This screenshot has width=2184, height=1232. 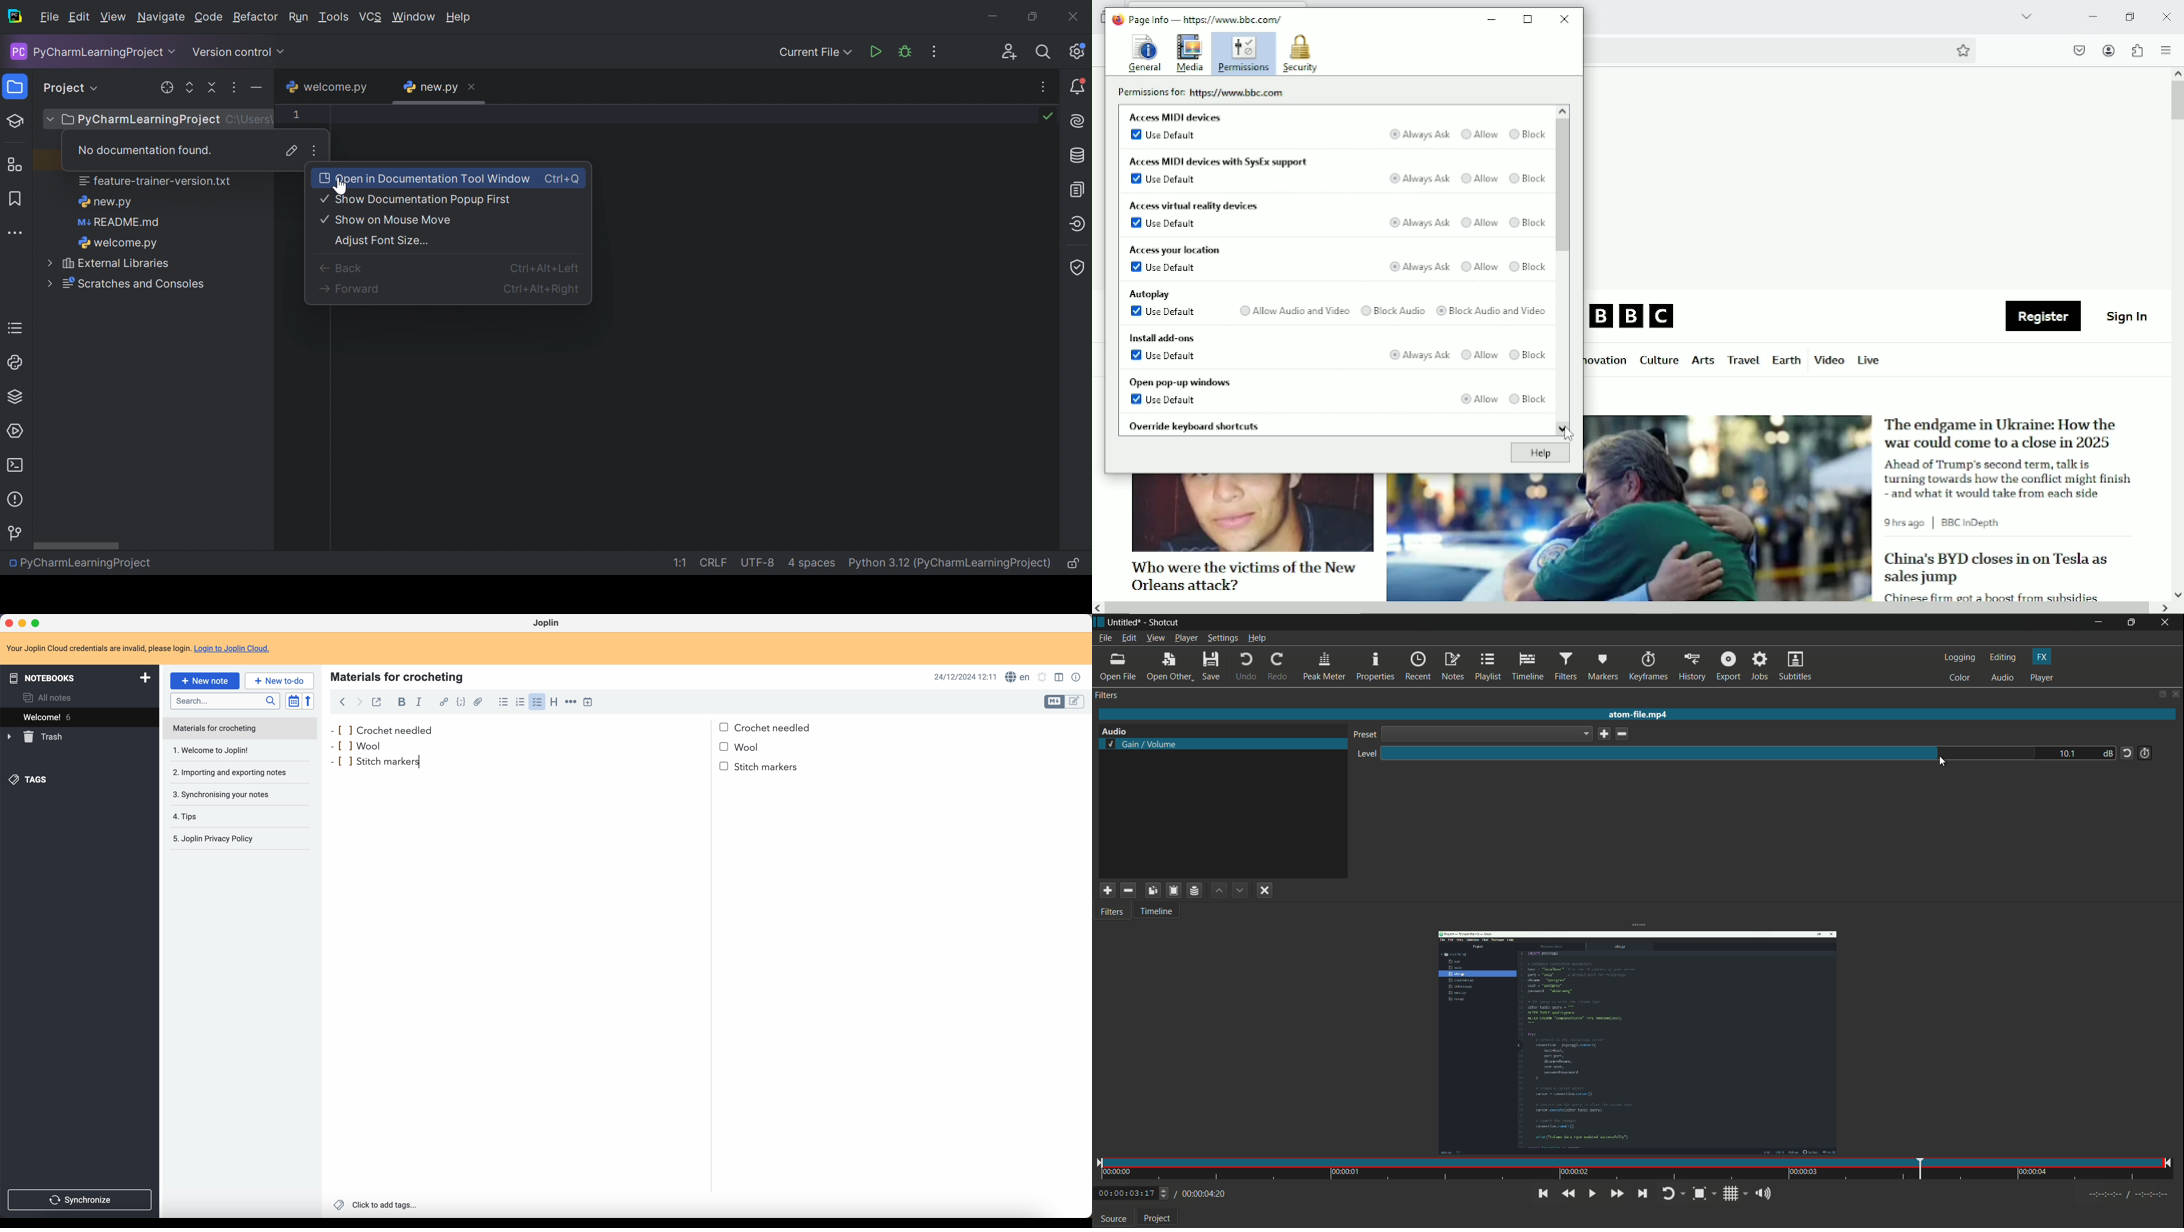 I want to click on spell checker, so click(x=1016, y=677).